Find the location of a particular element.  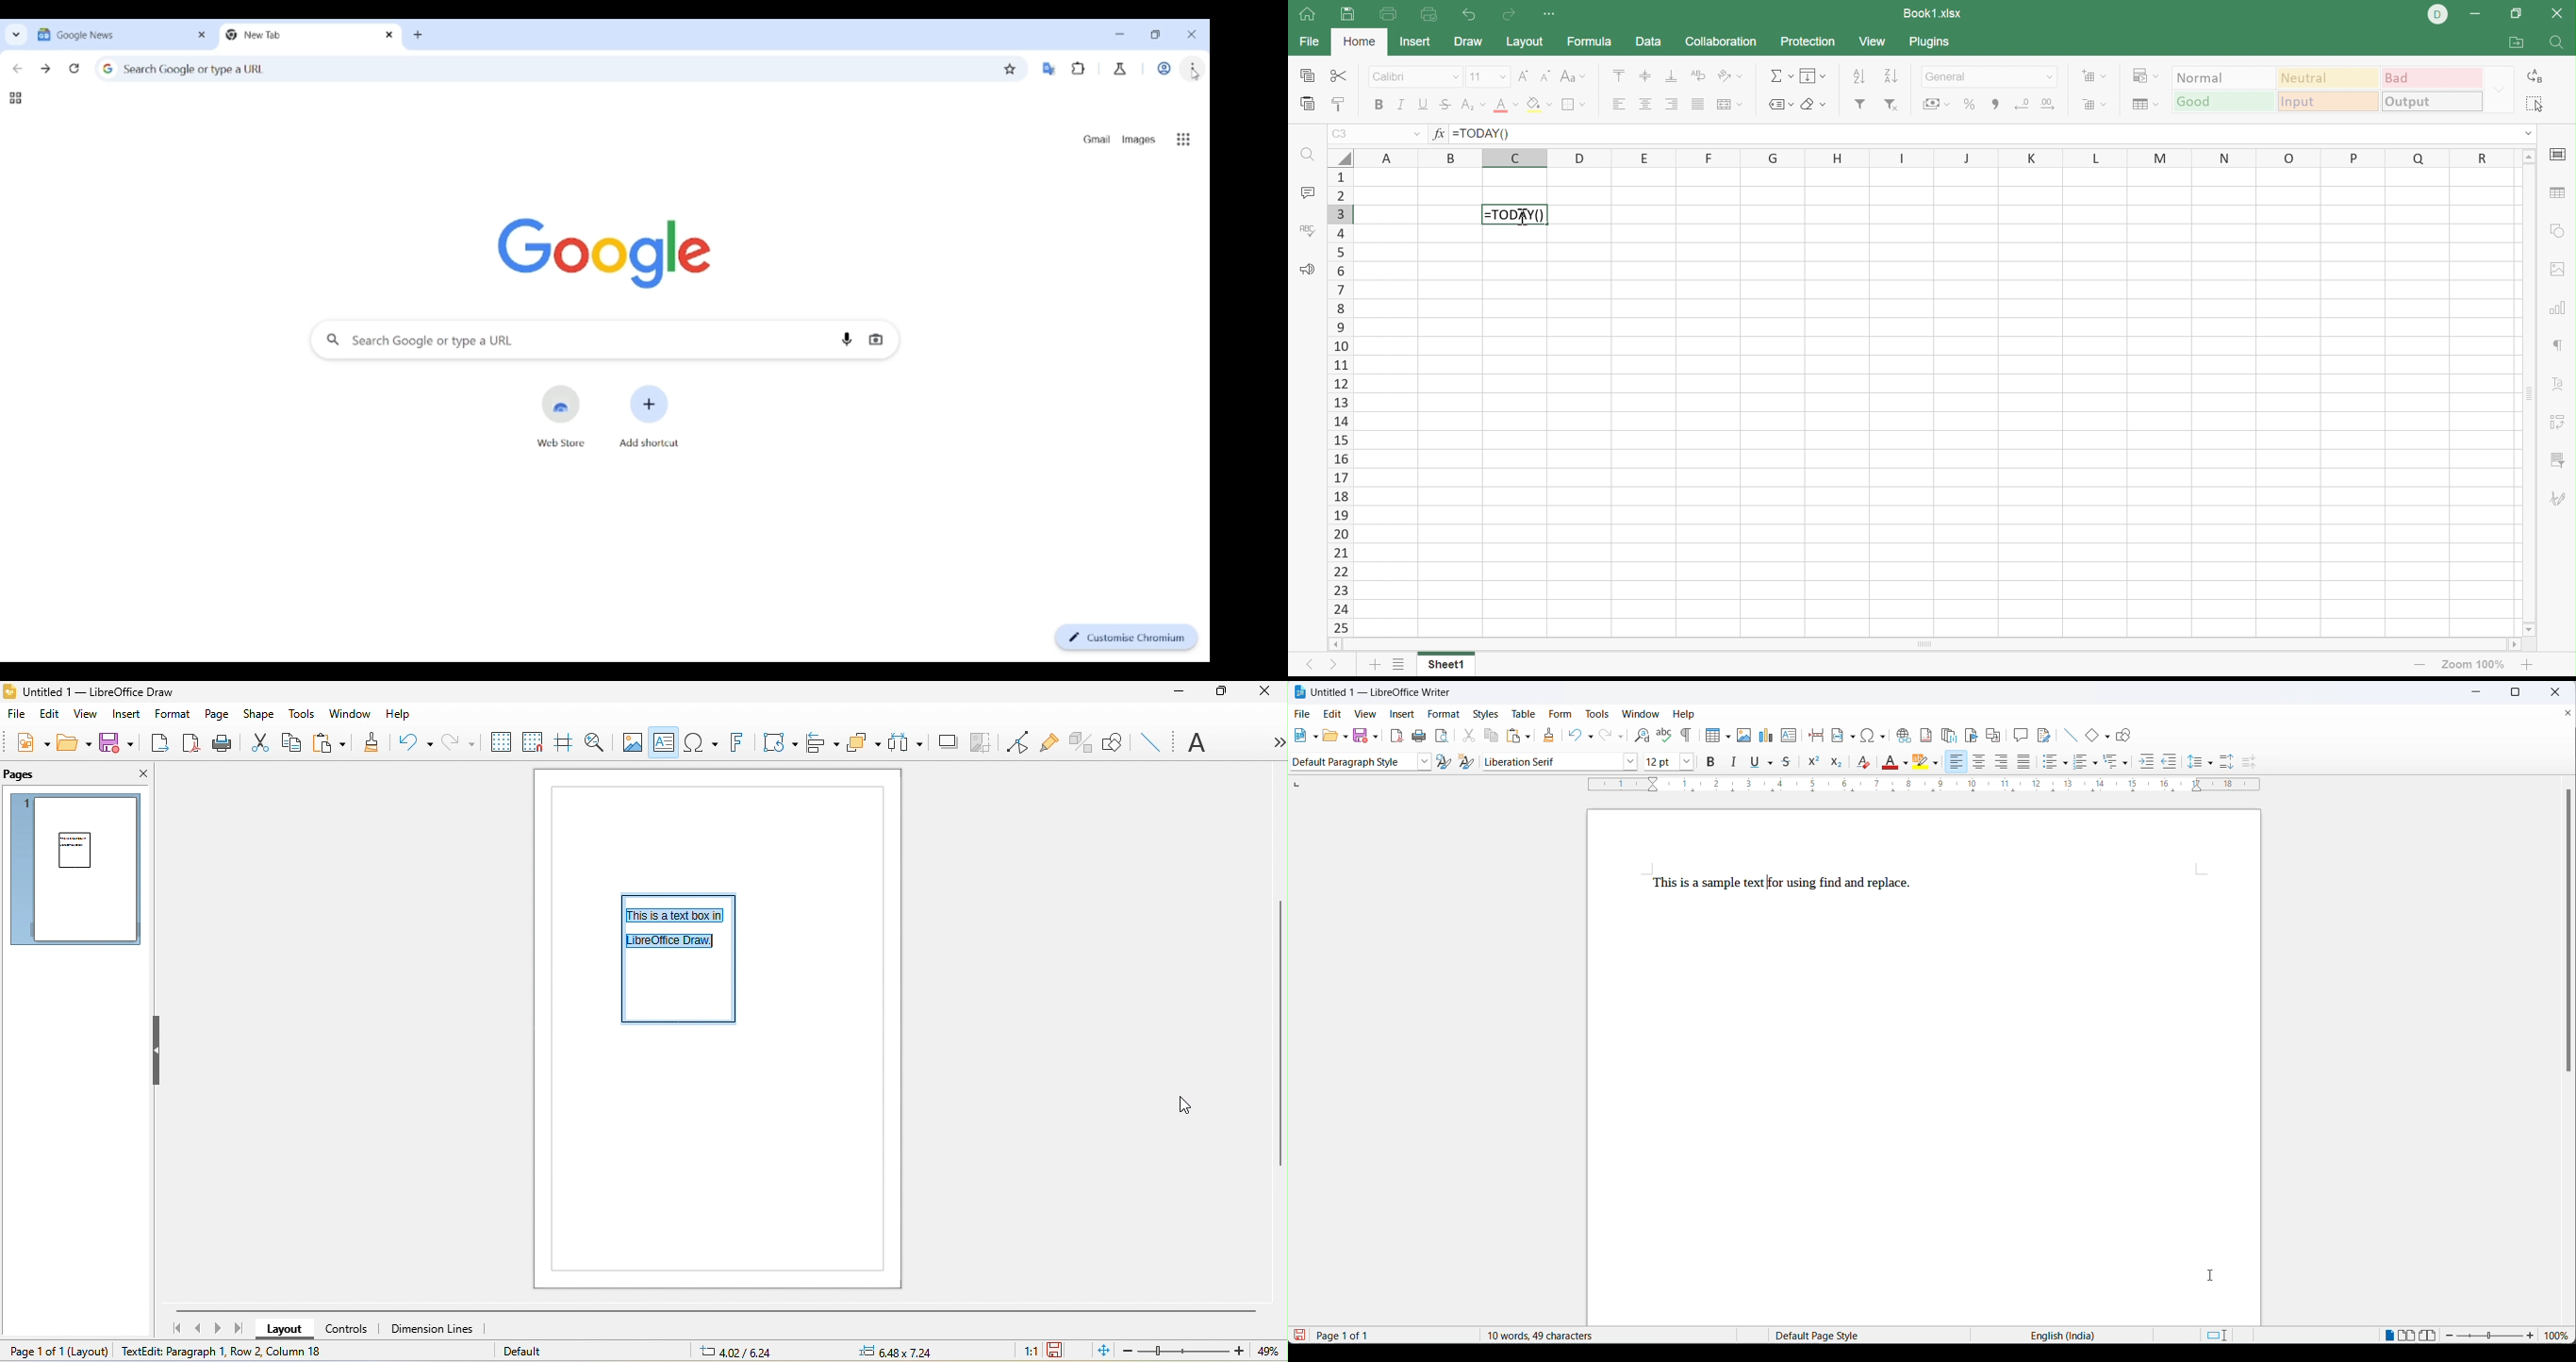

scaling is located at coordinates (1934, 786).